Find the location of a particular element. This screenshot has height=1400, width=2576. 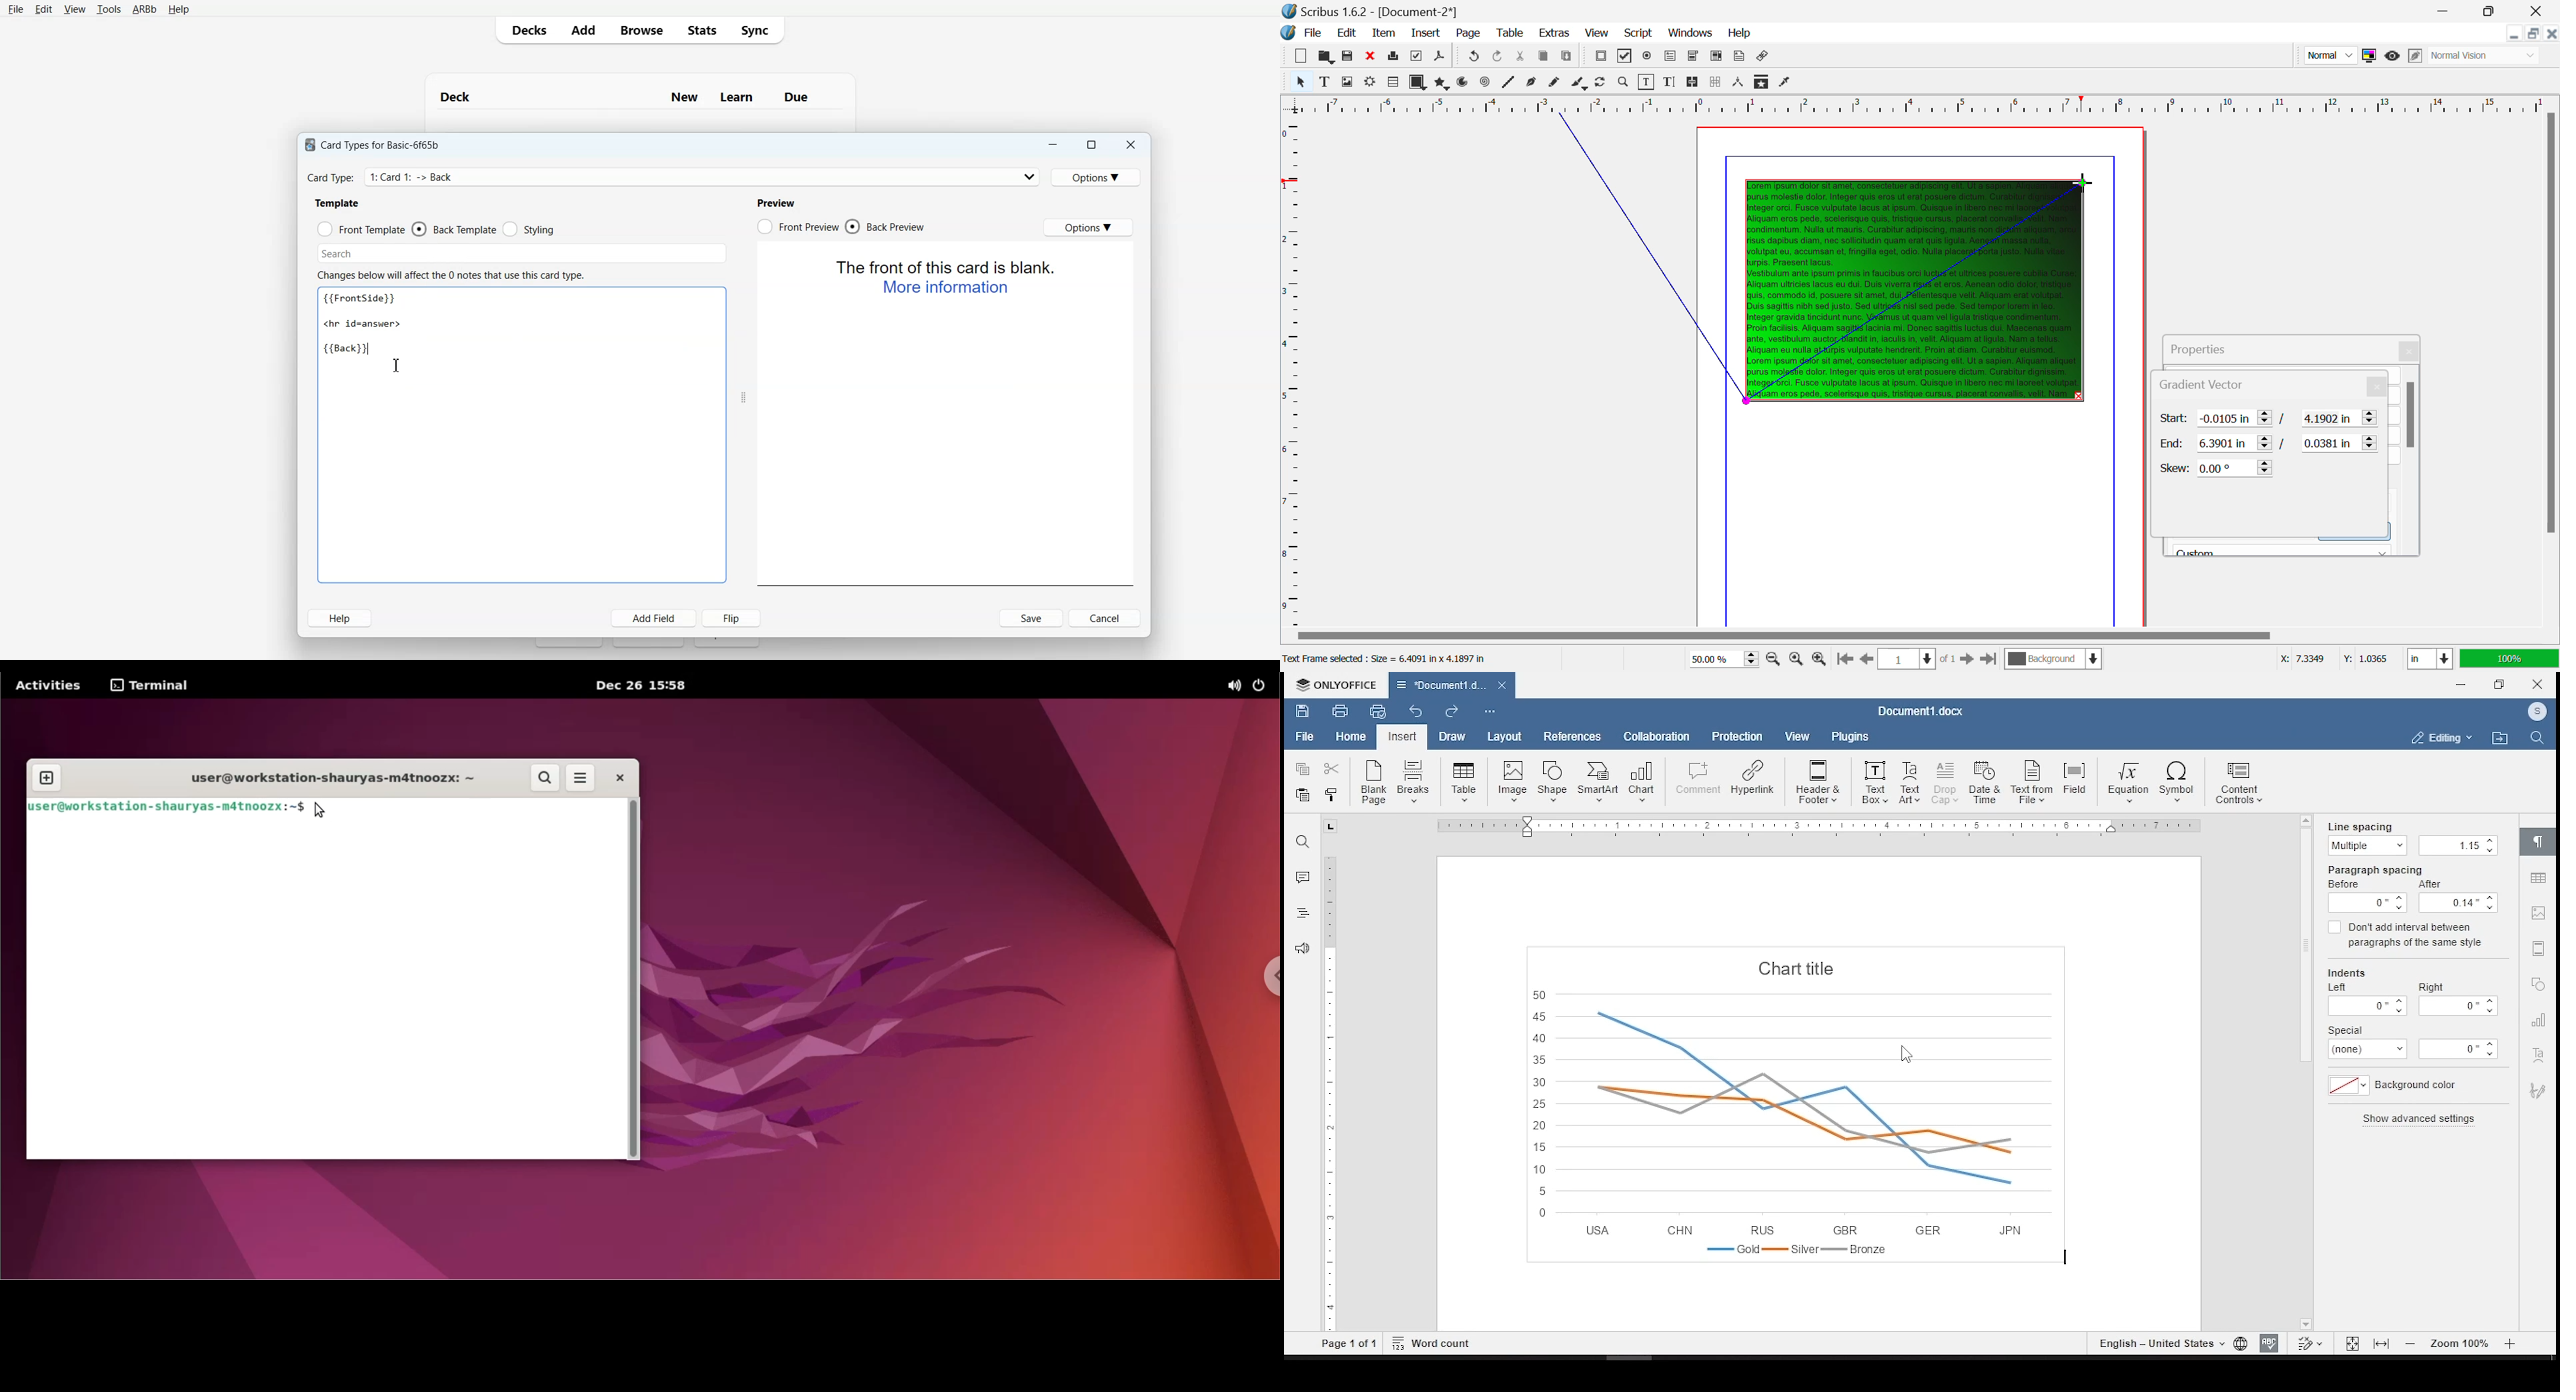

Search Bar is located at coordinates (519, 252).